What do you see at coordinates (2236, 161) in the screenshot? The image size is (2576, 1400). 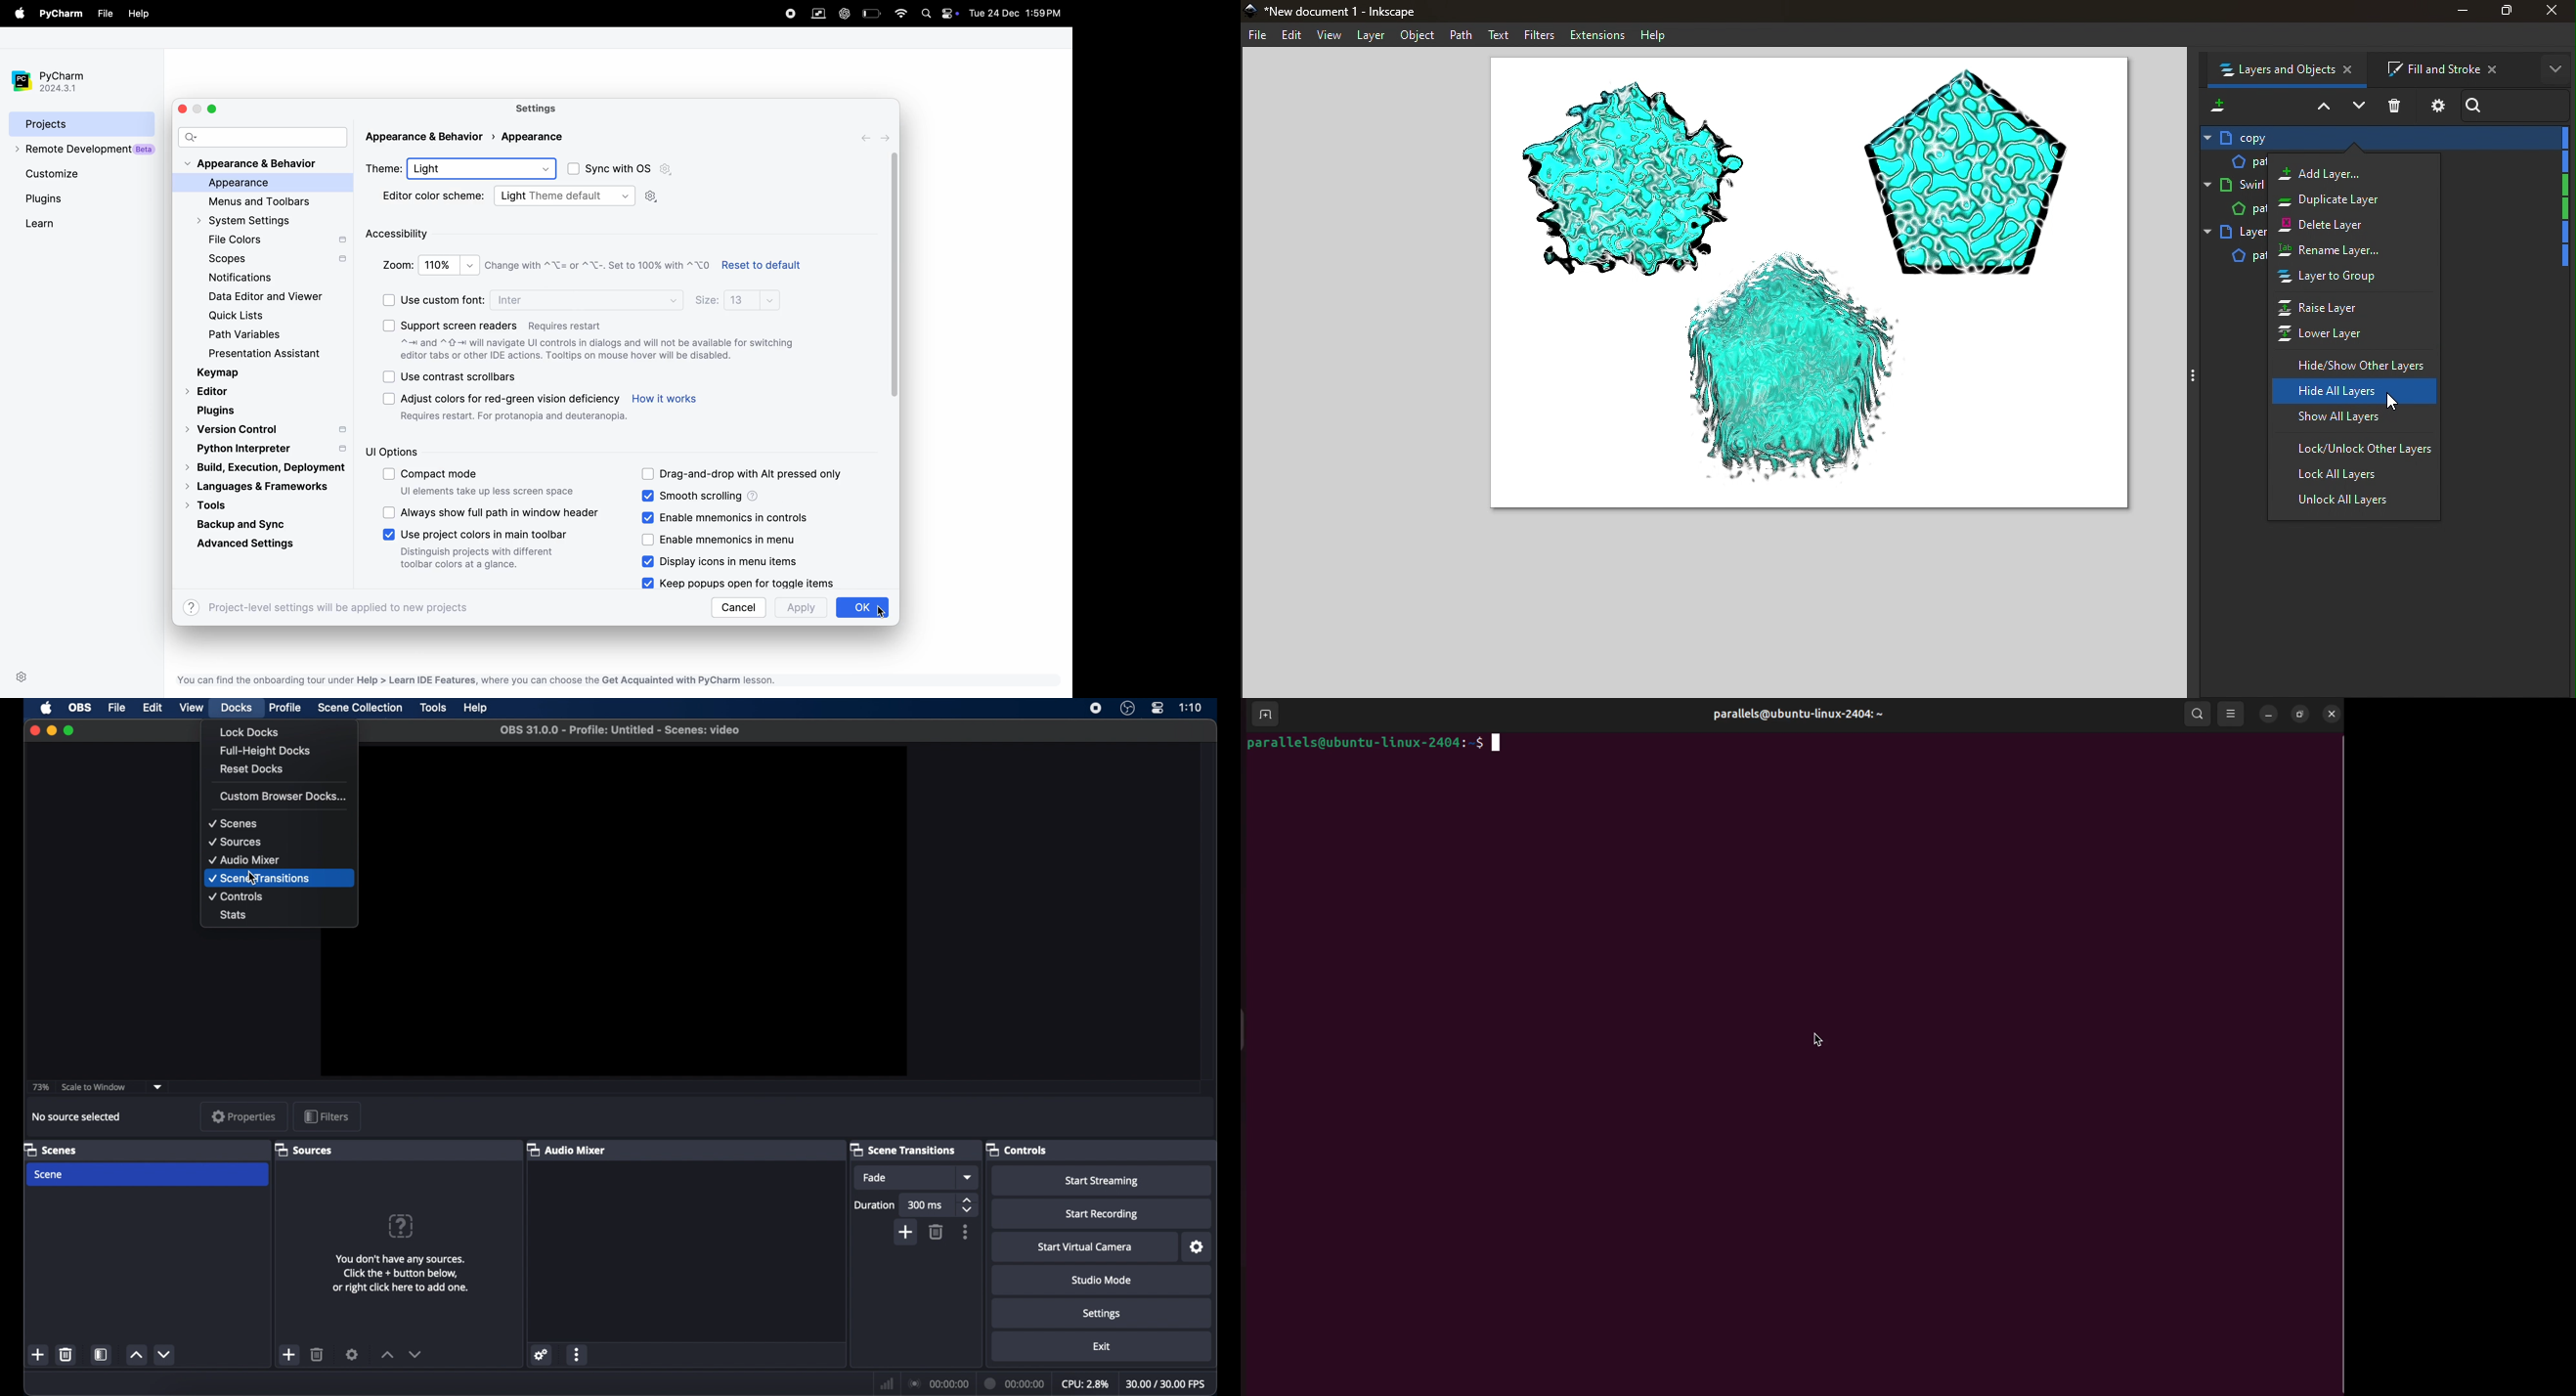 I see `Layer` at bounding box center [2236, 161].